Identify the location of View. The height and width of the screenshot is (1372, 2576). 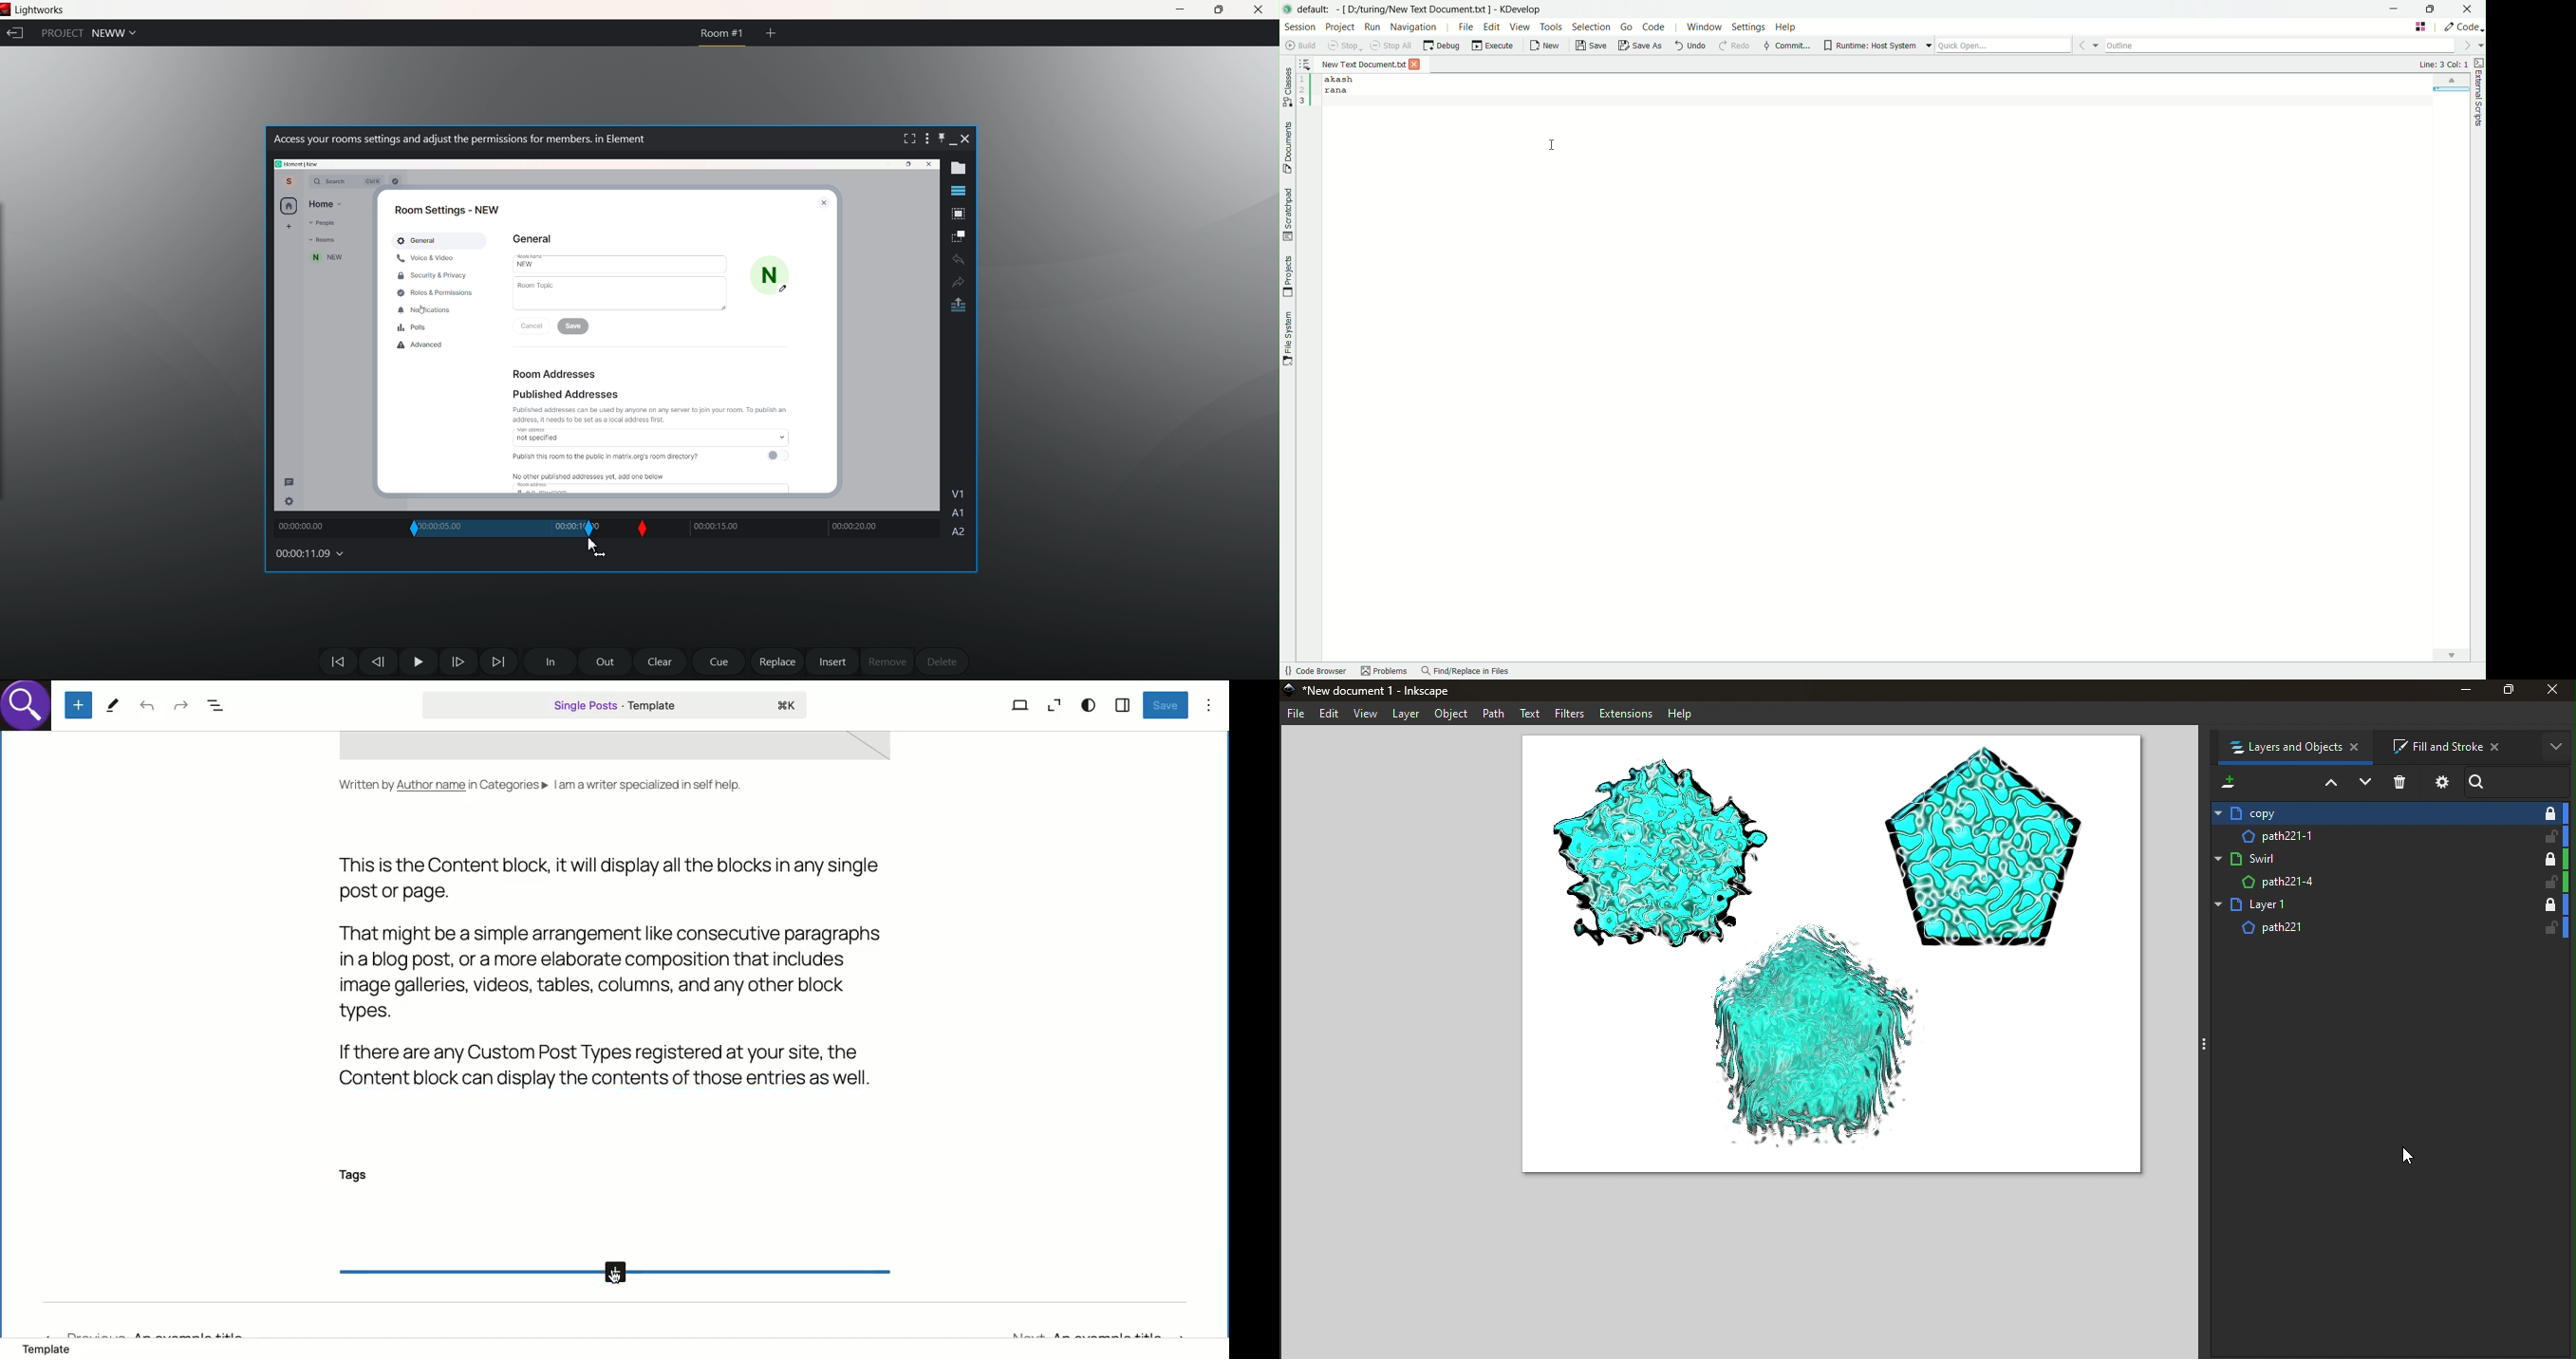
(1020, 704).